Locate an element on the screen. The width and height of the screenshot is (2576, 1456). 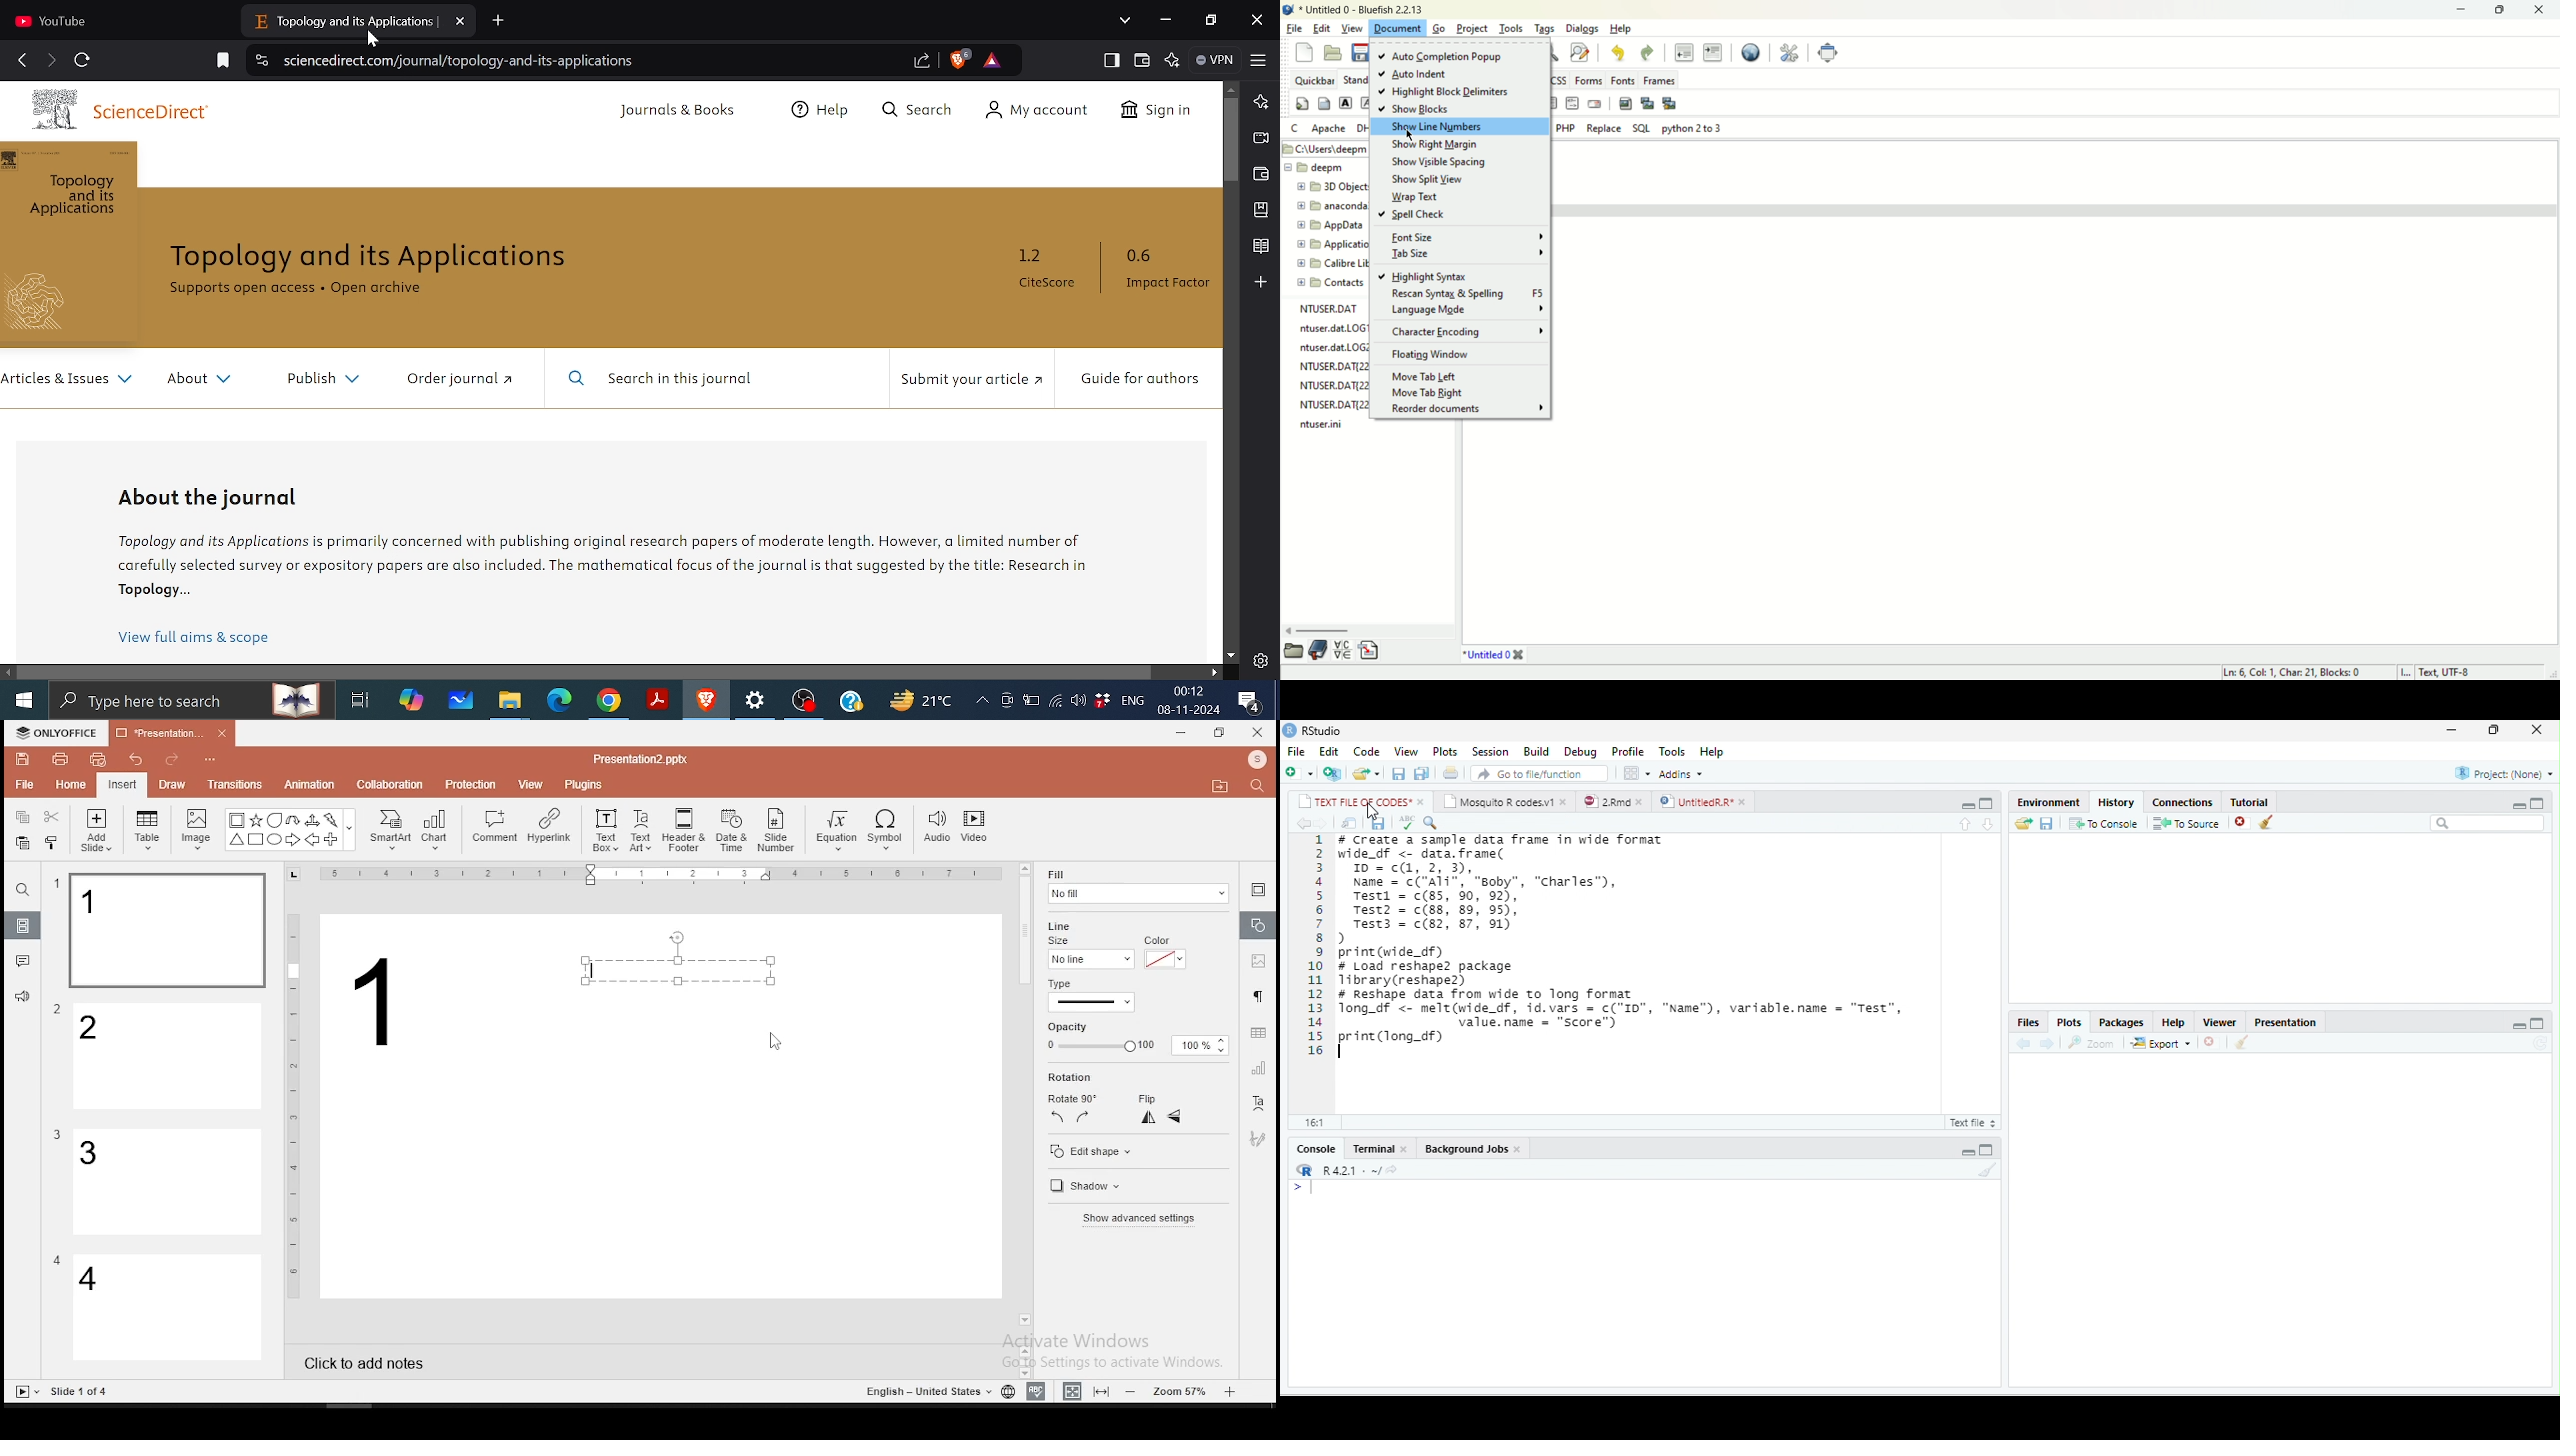
Debug is located at coordinates (1582, 753).